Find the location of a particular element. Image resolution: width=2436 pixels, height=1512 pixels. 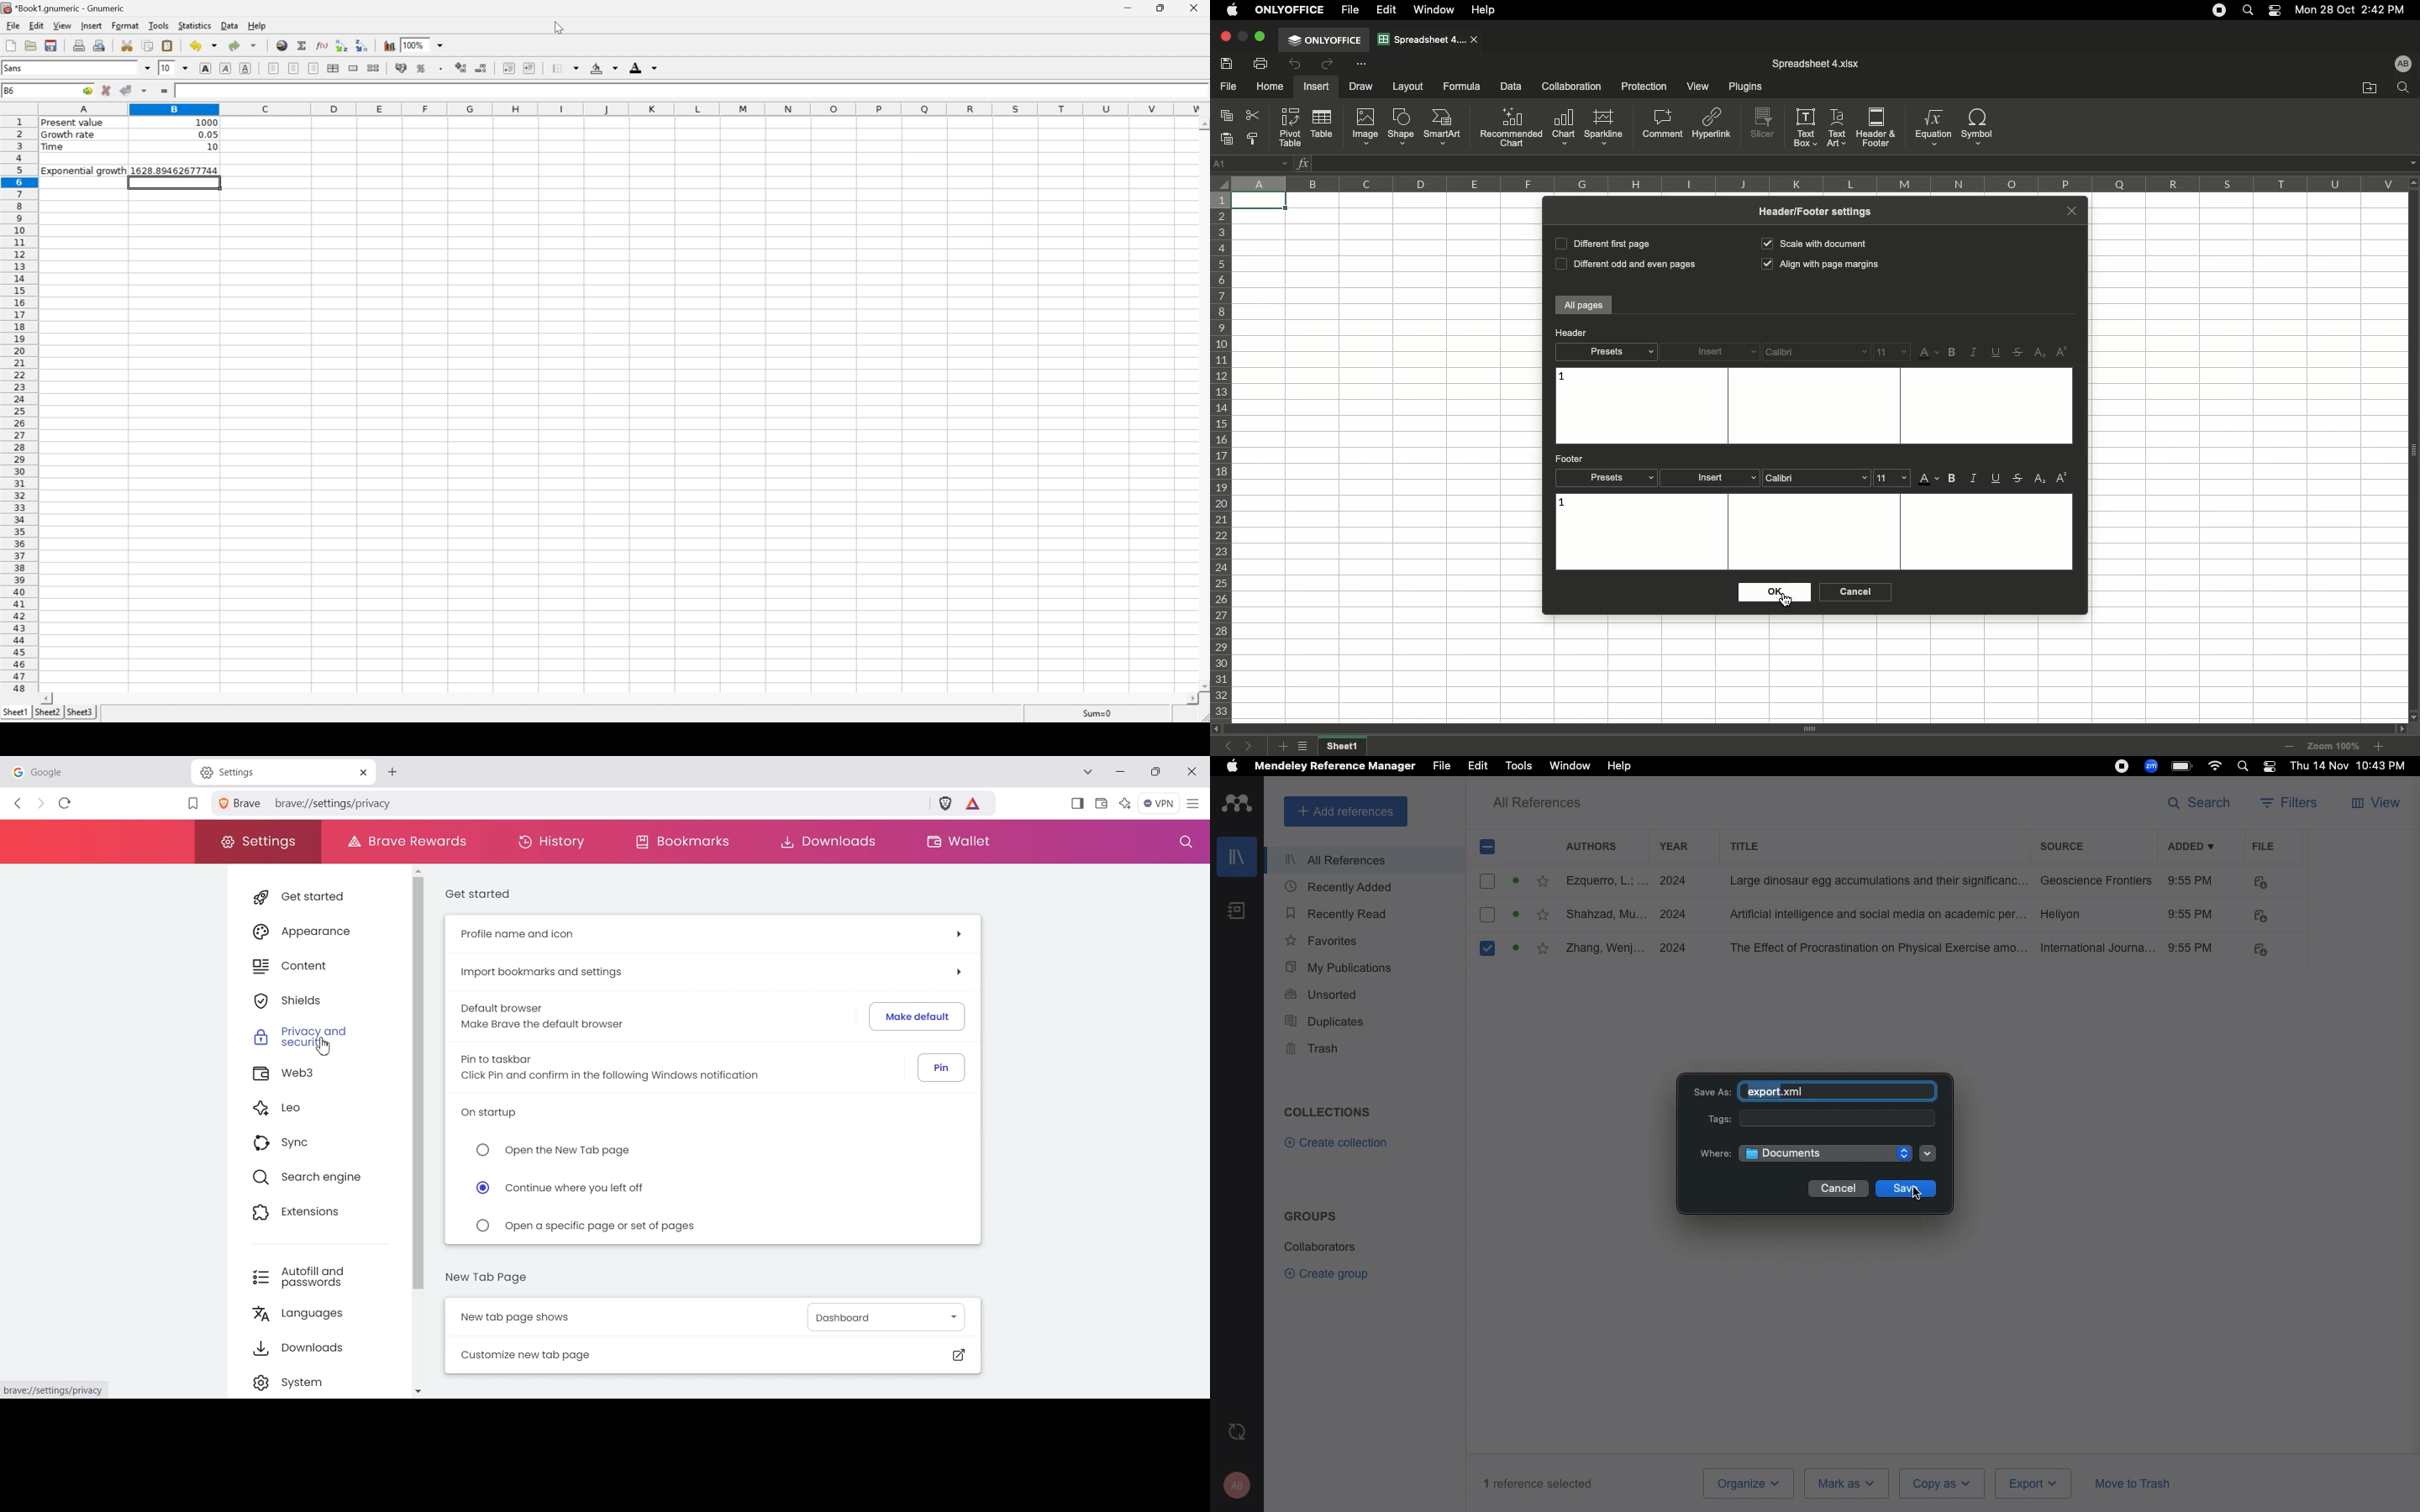

Borders is located at coordinates (563, 68).